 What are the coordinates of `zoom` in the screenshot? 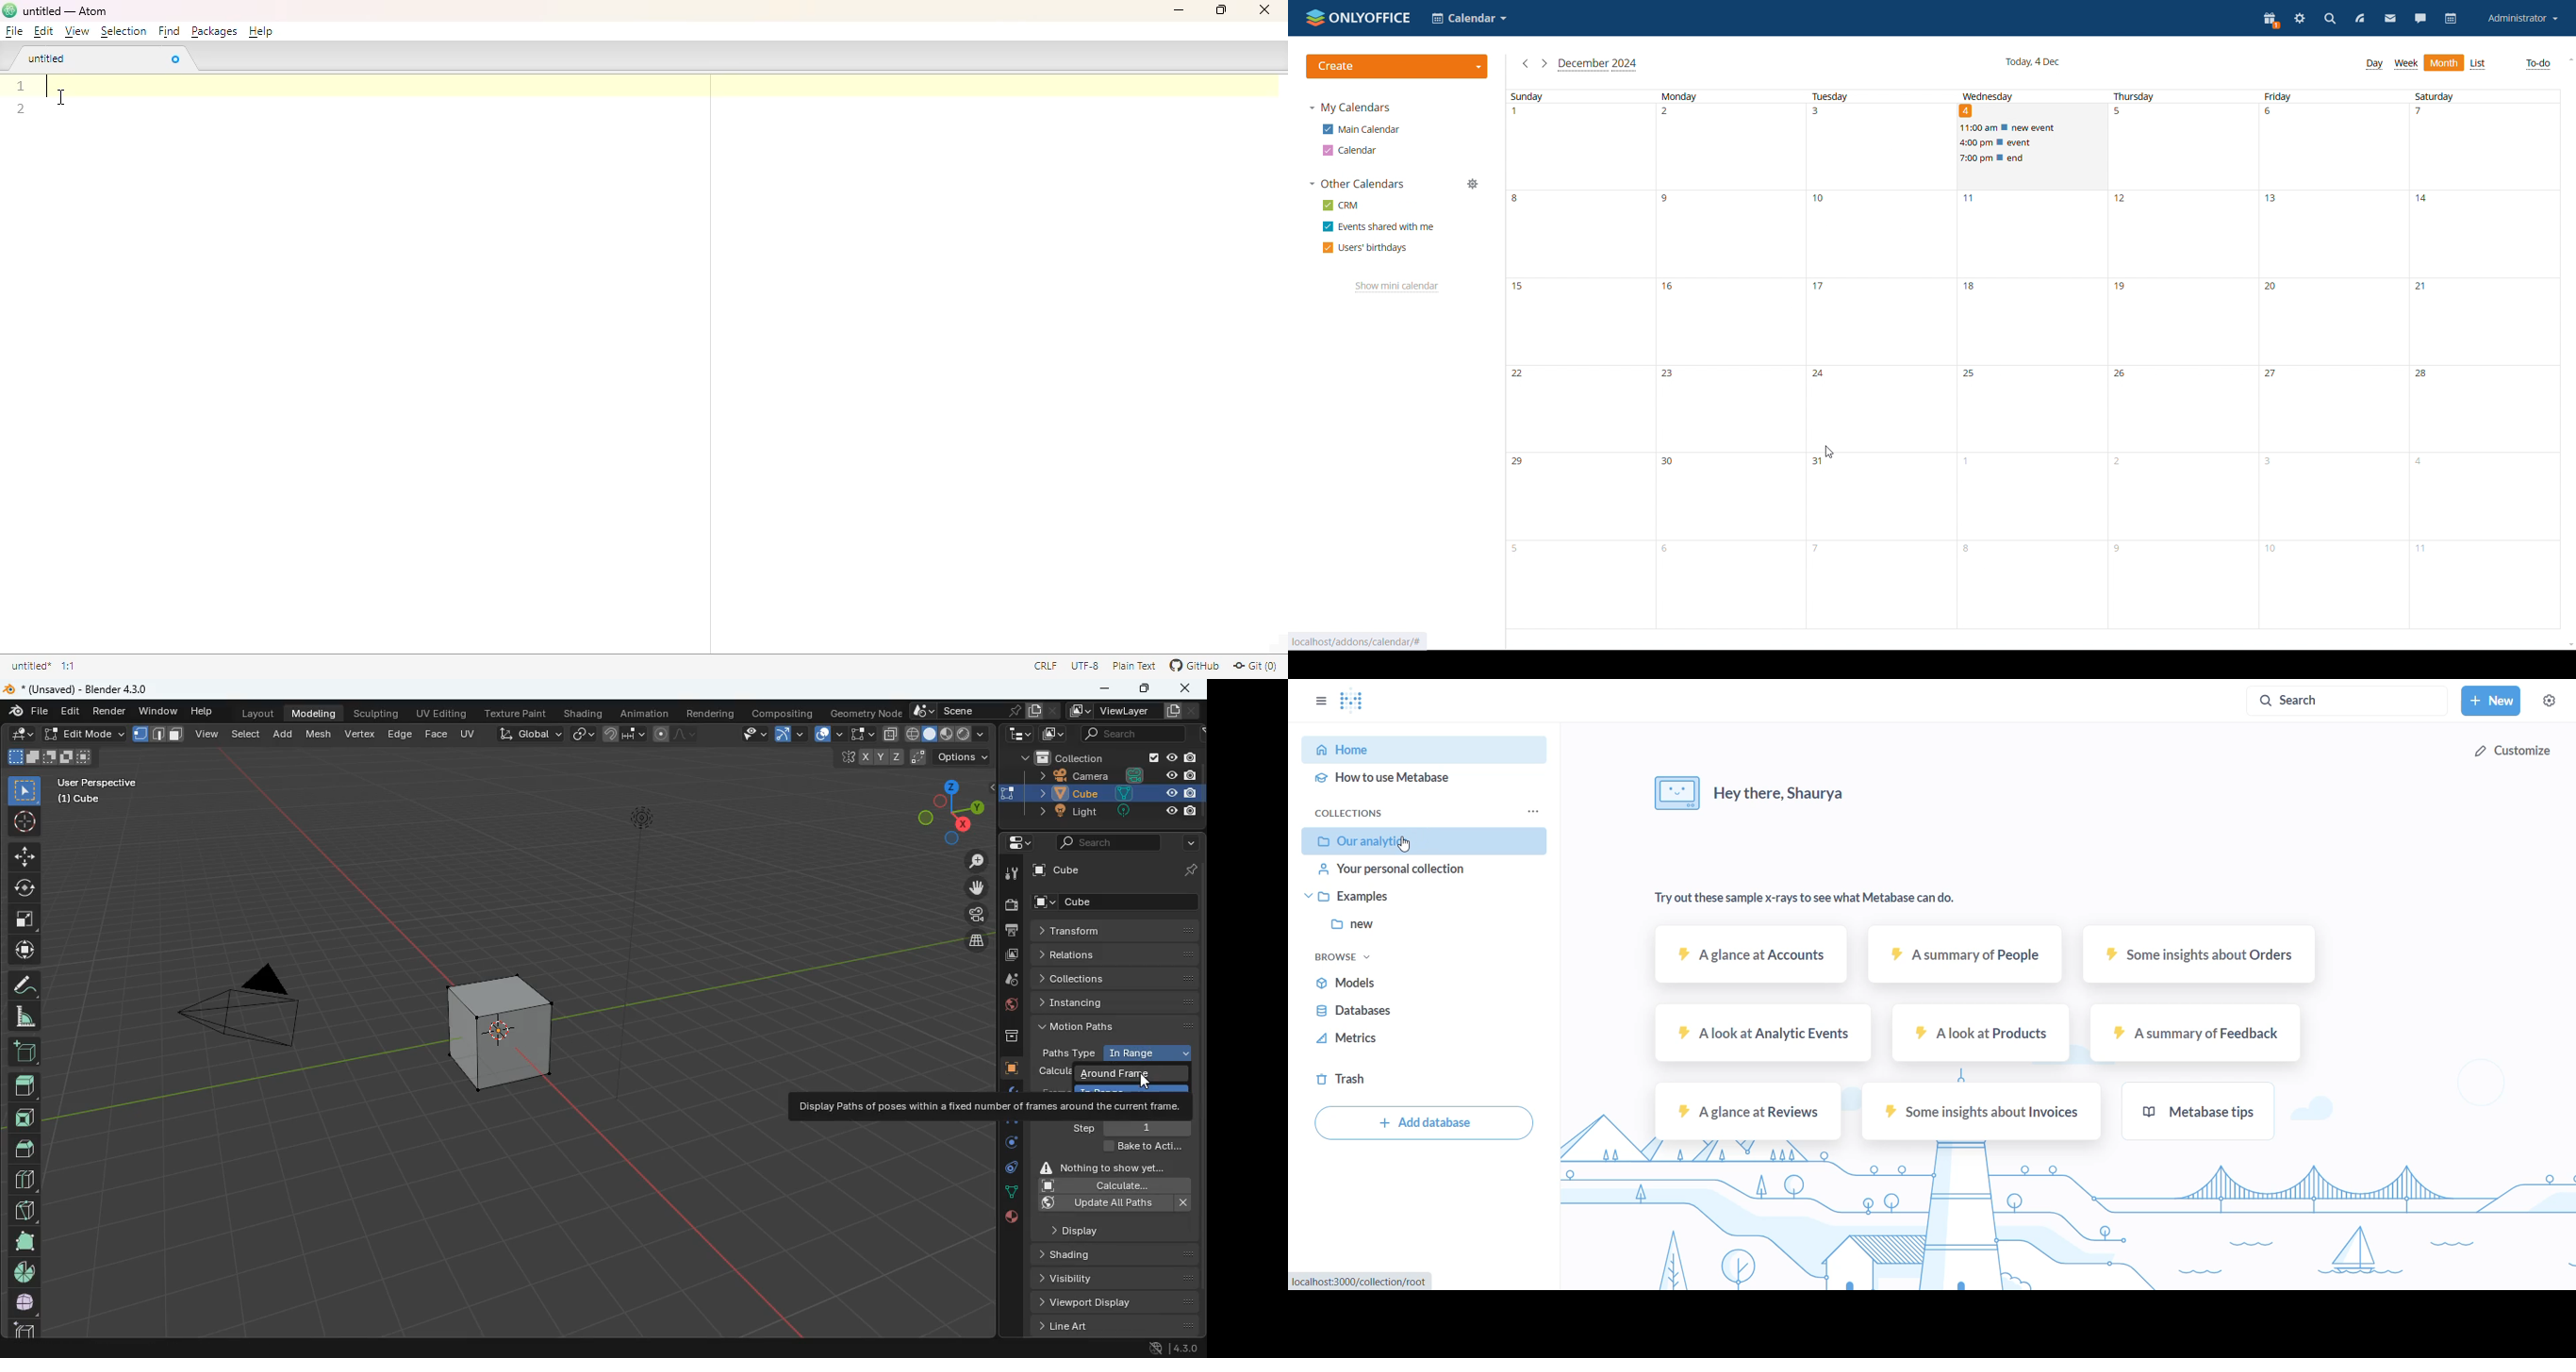 It's located at (970, 862).